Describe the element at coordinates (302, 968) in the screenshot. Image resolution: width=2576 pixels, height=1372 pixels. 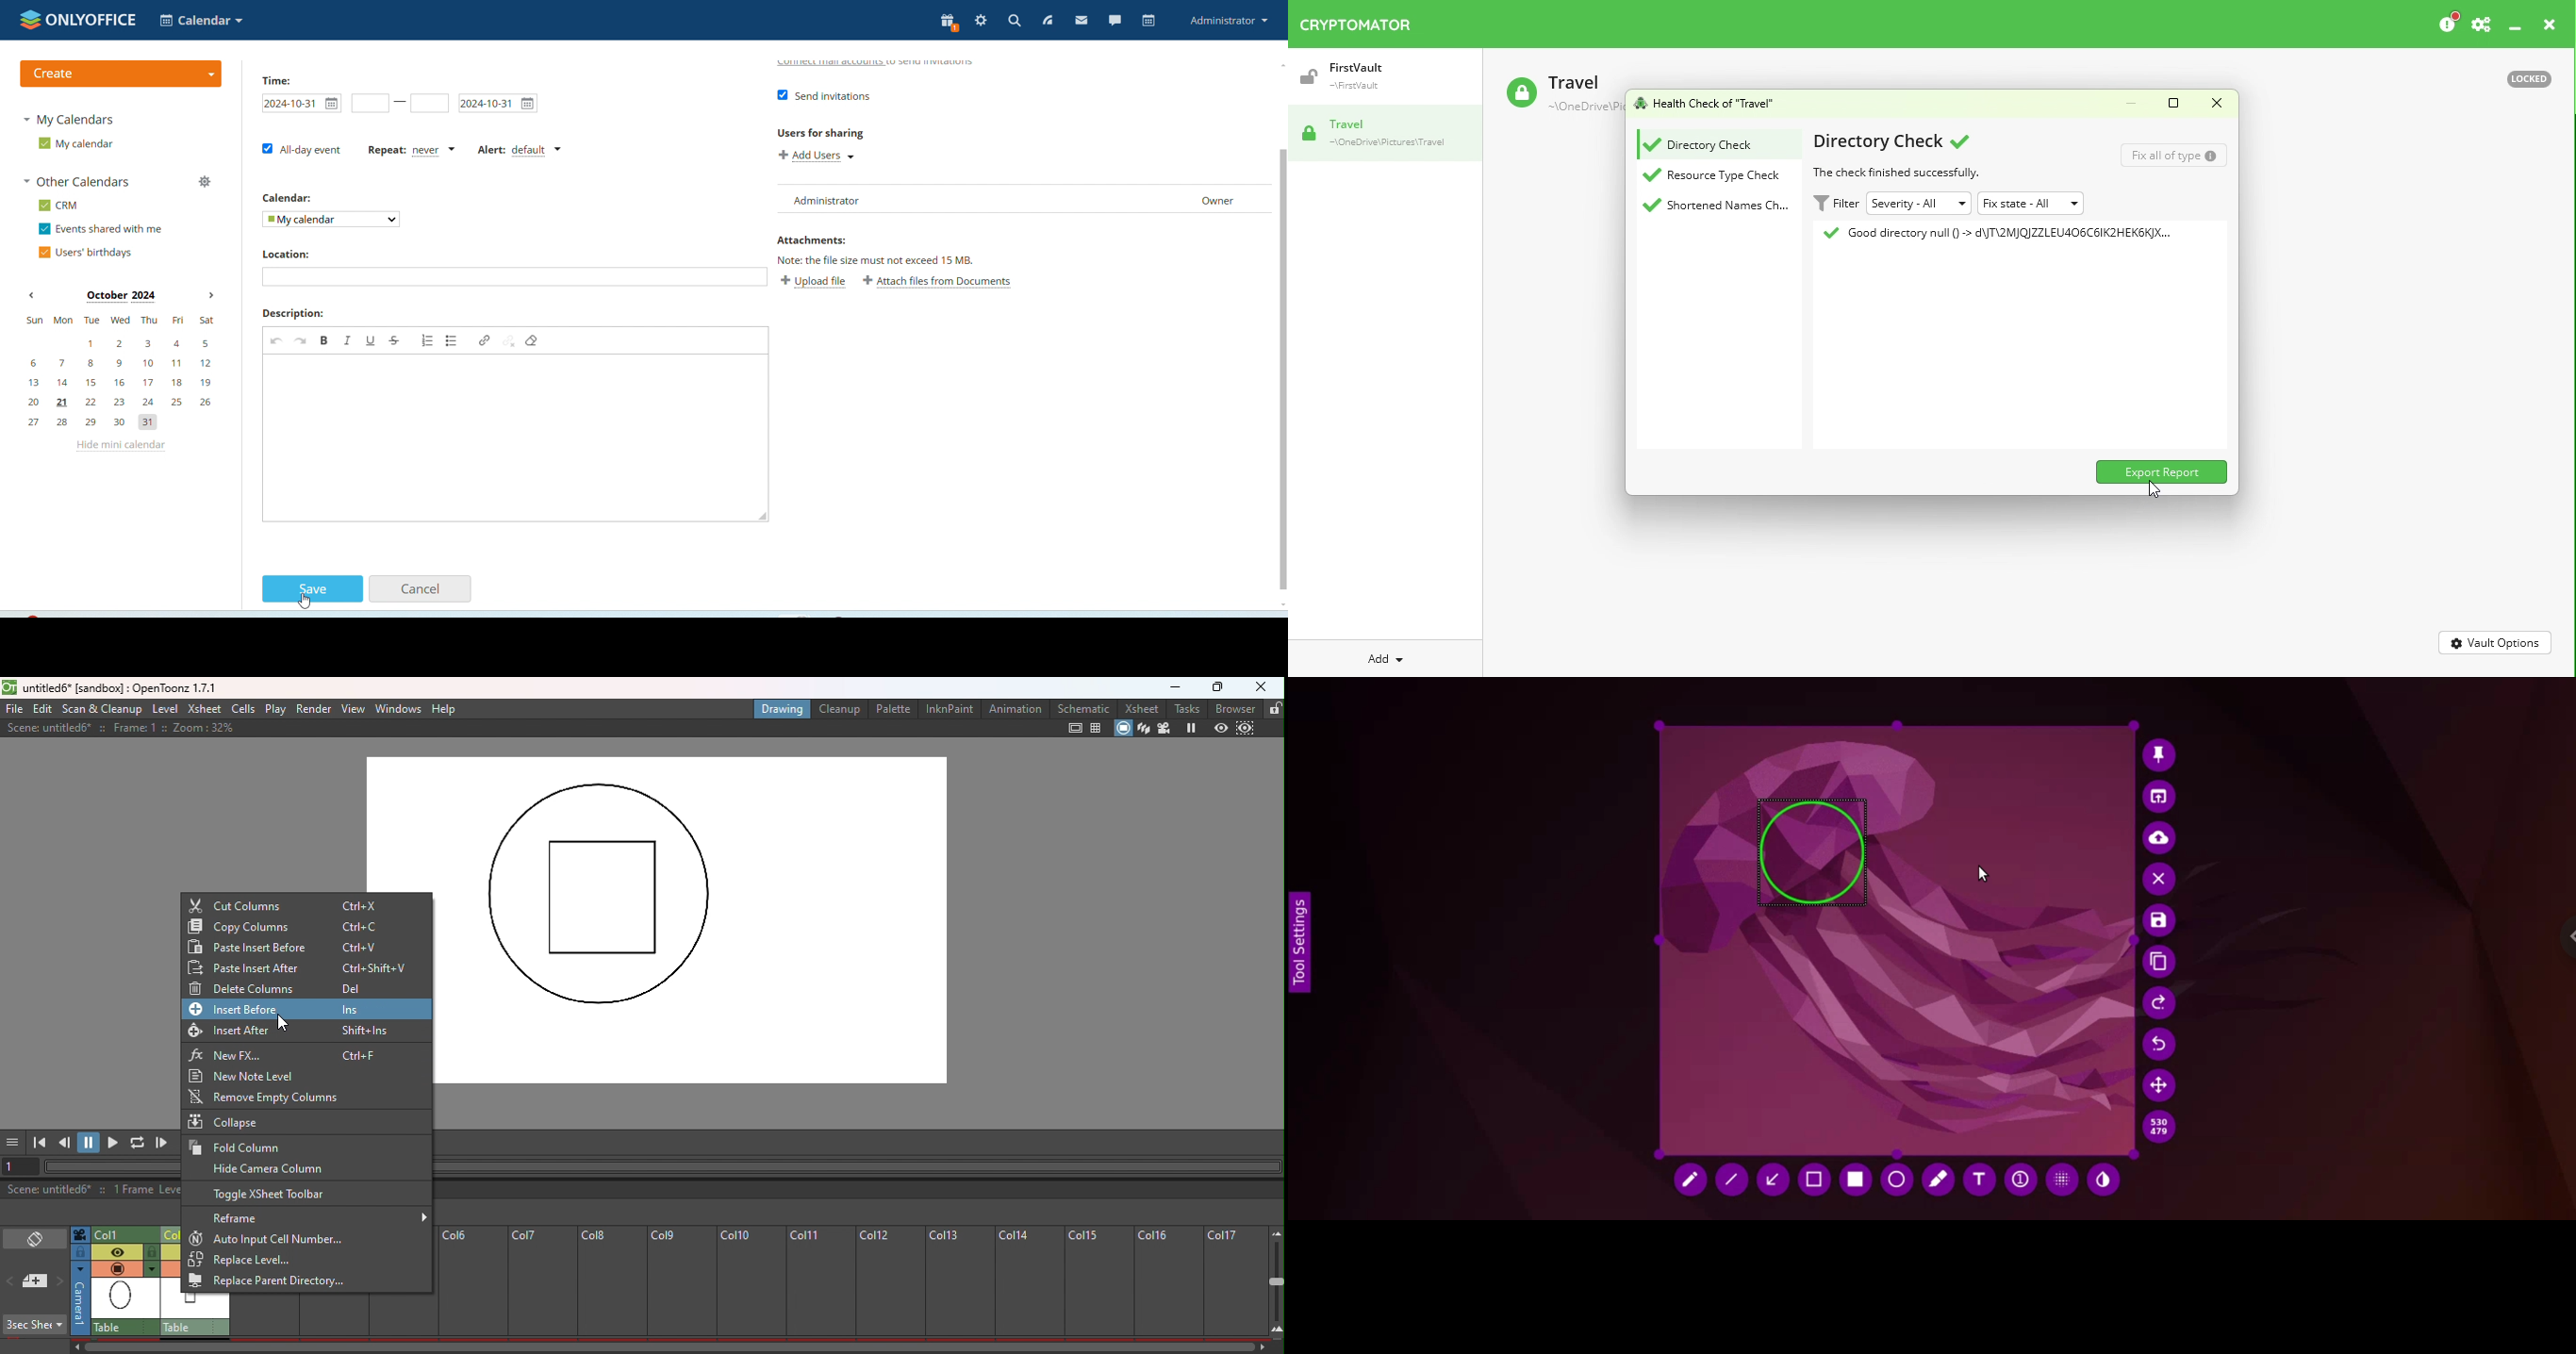
I see `Paste insert after` at that location.